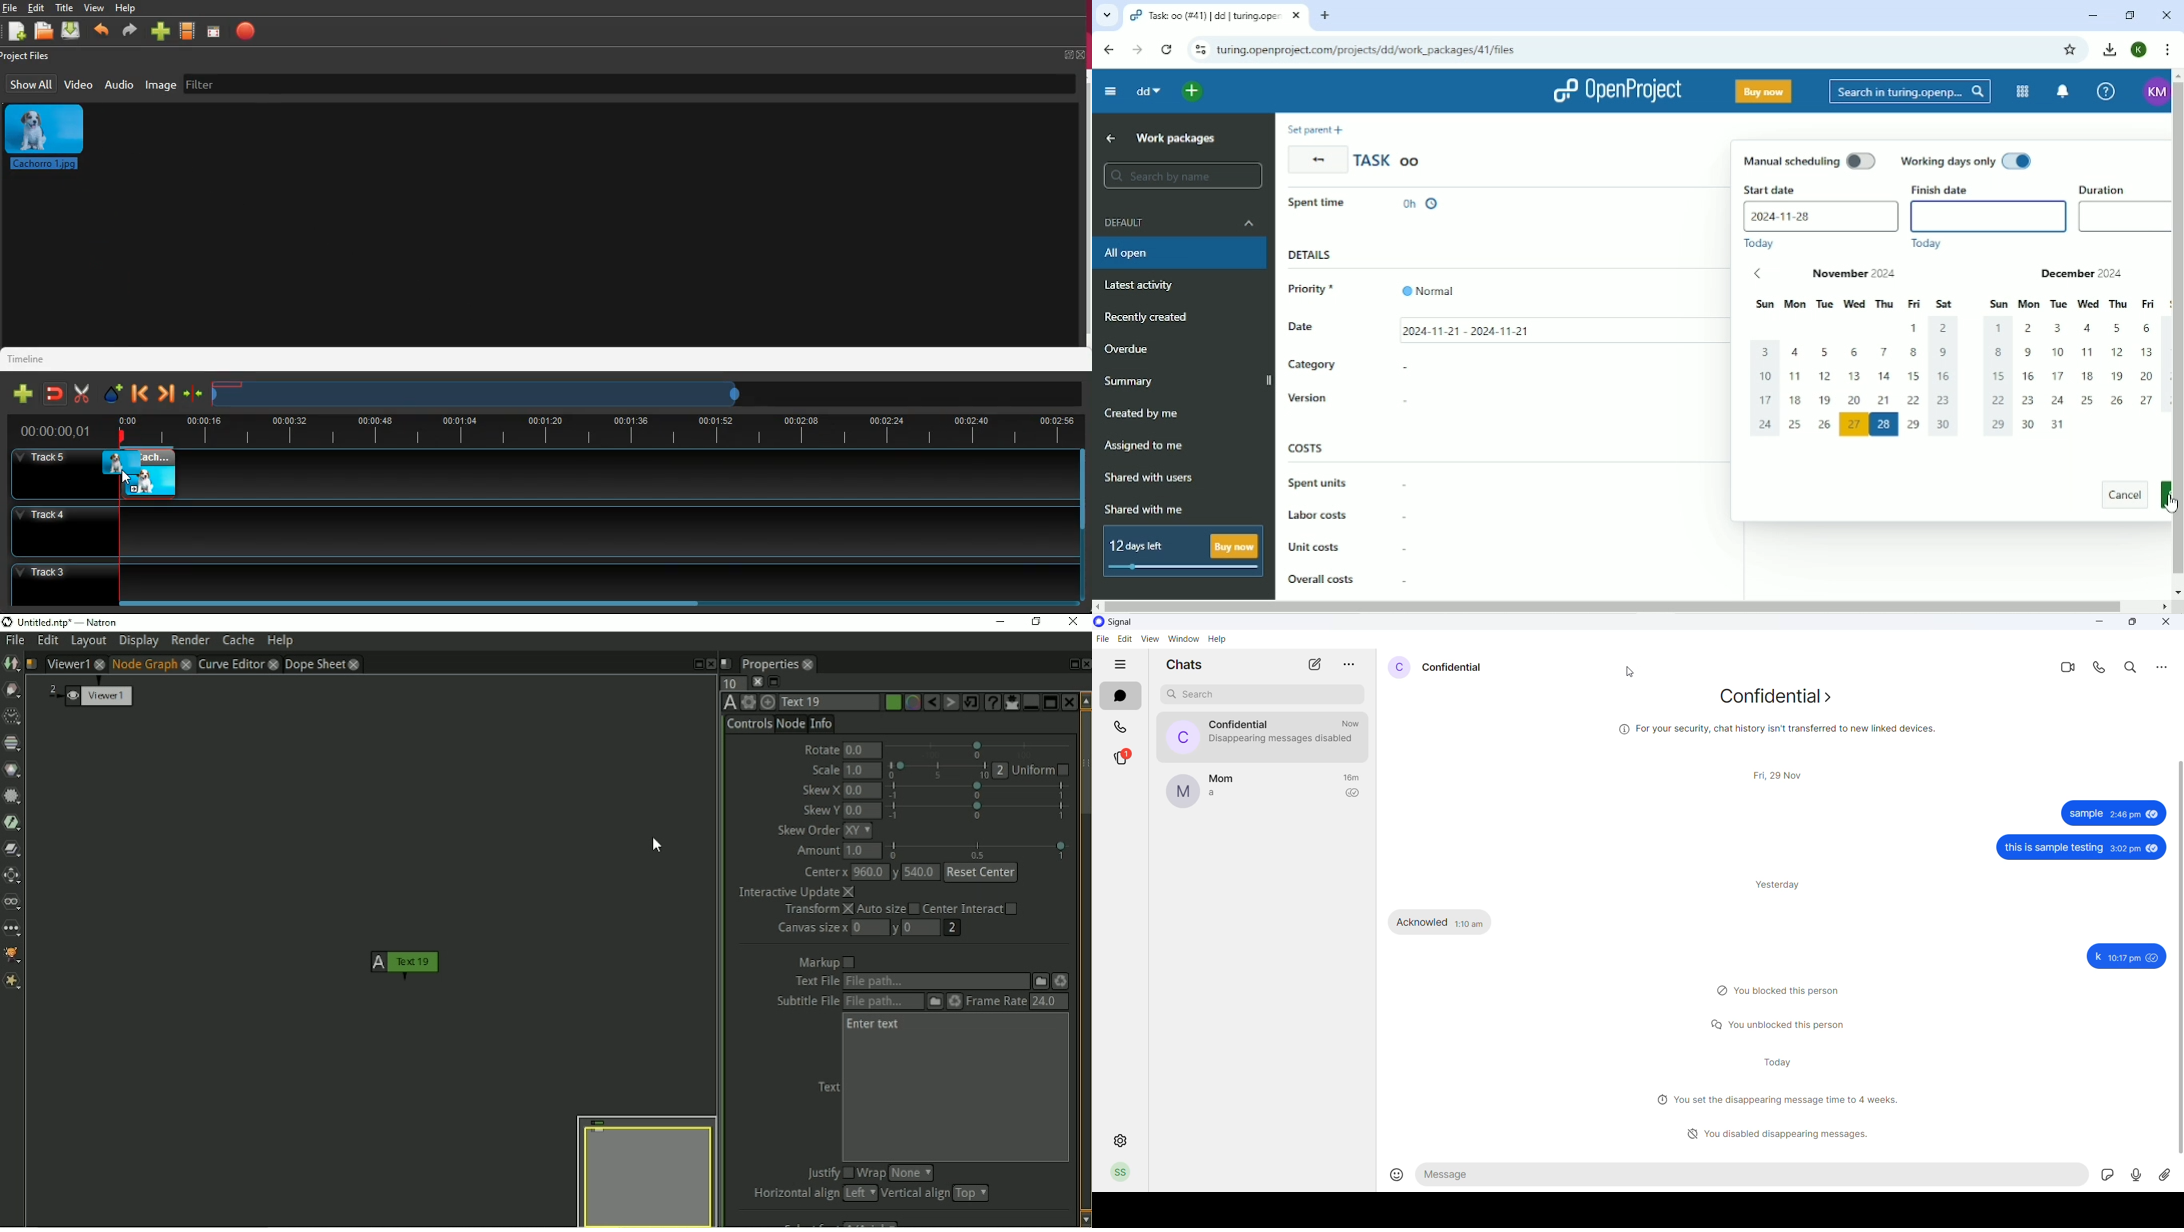 The width and height of the screenshot is (2184, 1232). Describe the element at coordinates (1405, 581) in the screenshot. I see `-` at that location.